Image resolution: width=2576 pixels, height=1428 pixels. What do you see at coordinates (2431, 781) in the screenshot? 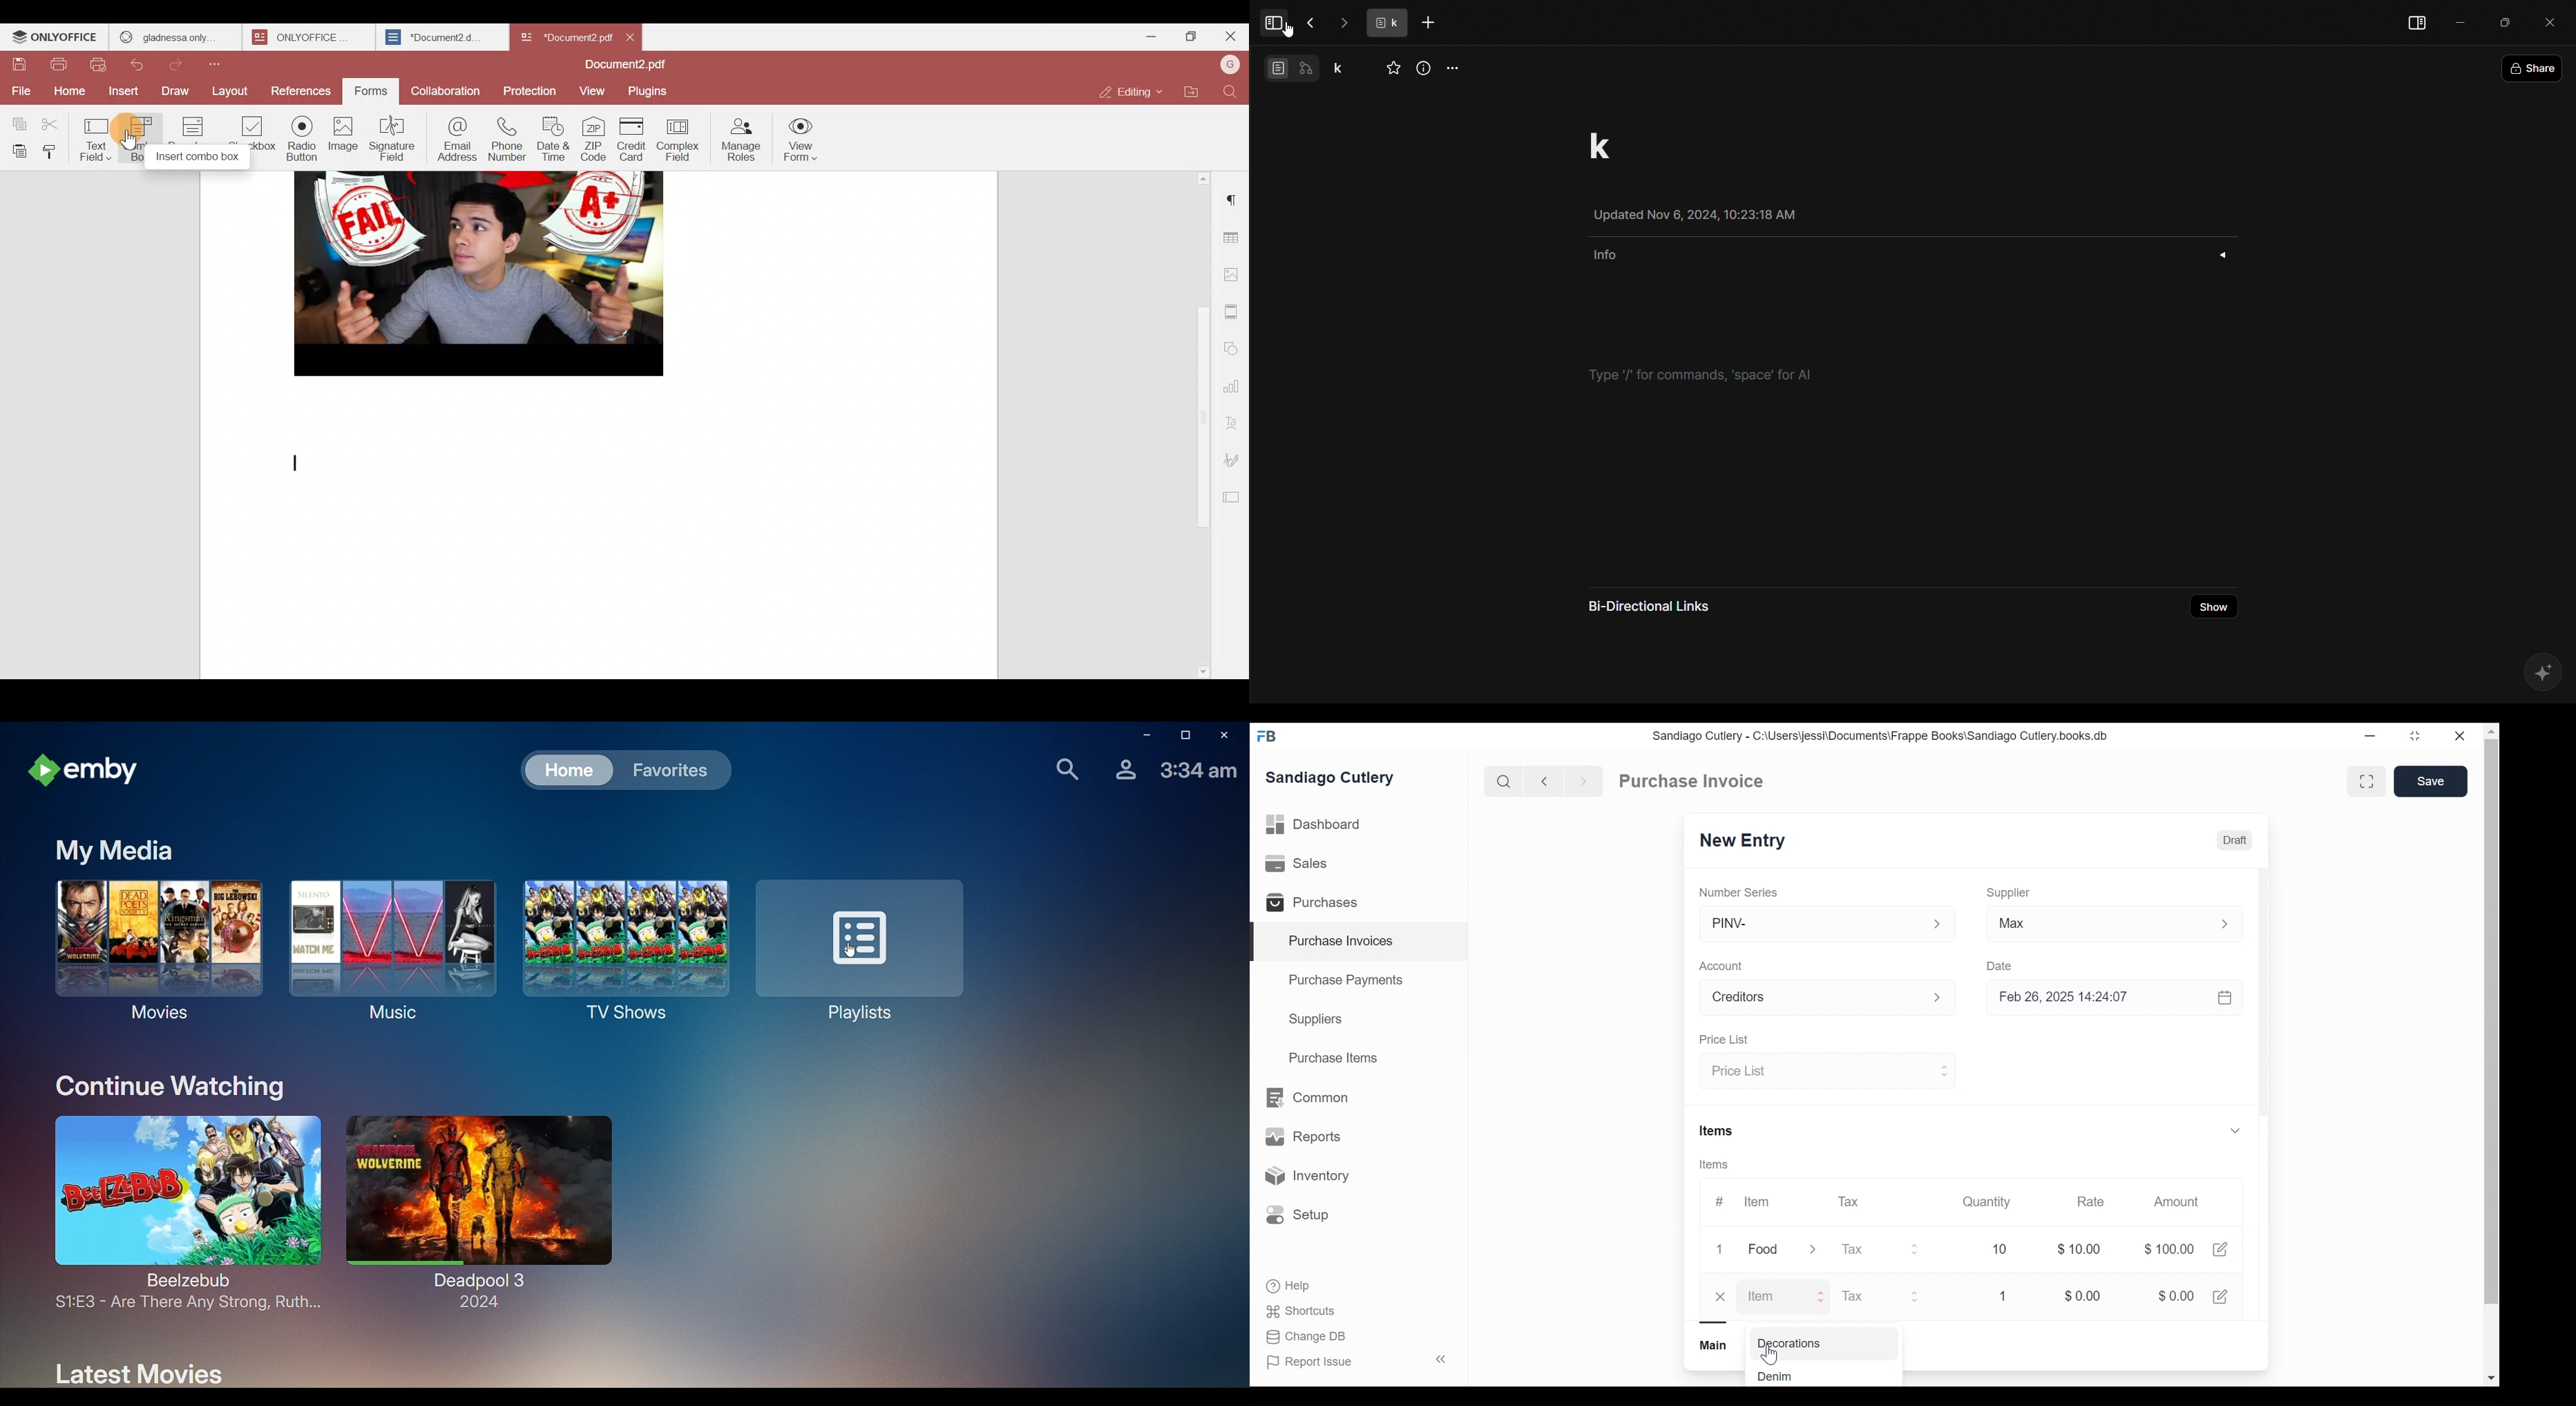
I see `Save` at bounding box center [2431, 781].